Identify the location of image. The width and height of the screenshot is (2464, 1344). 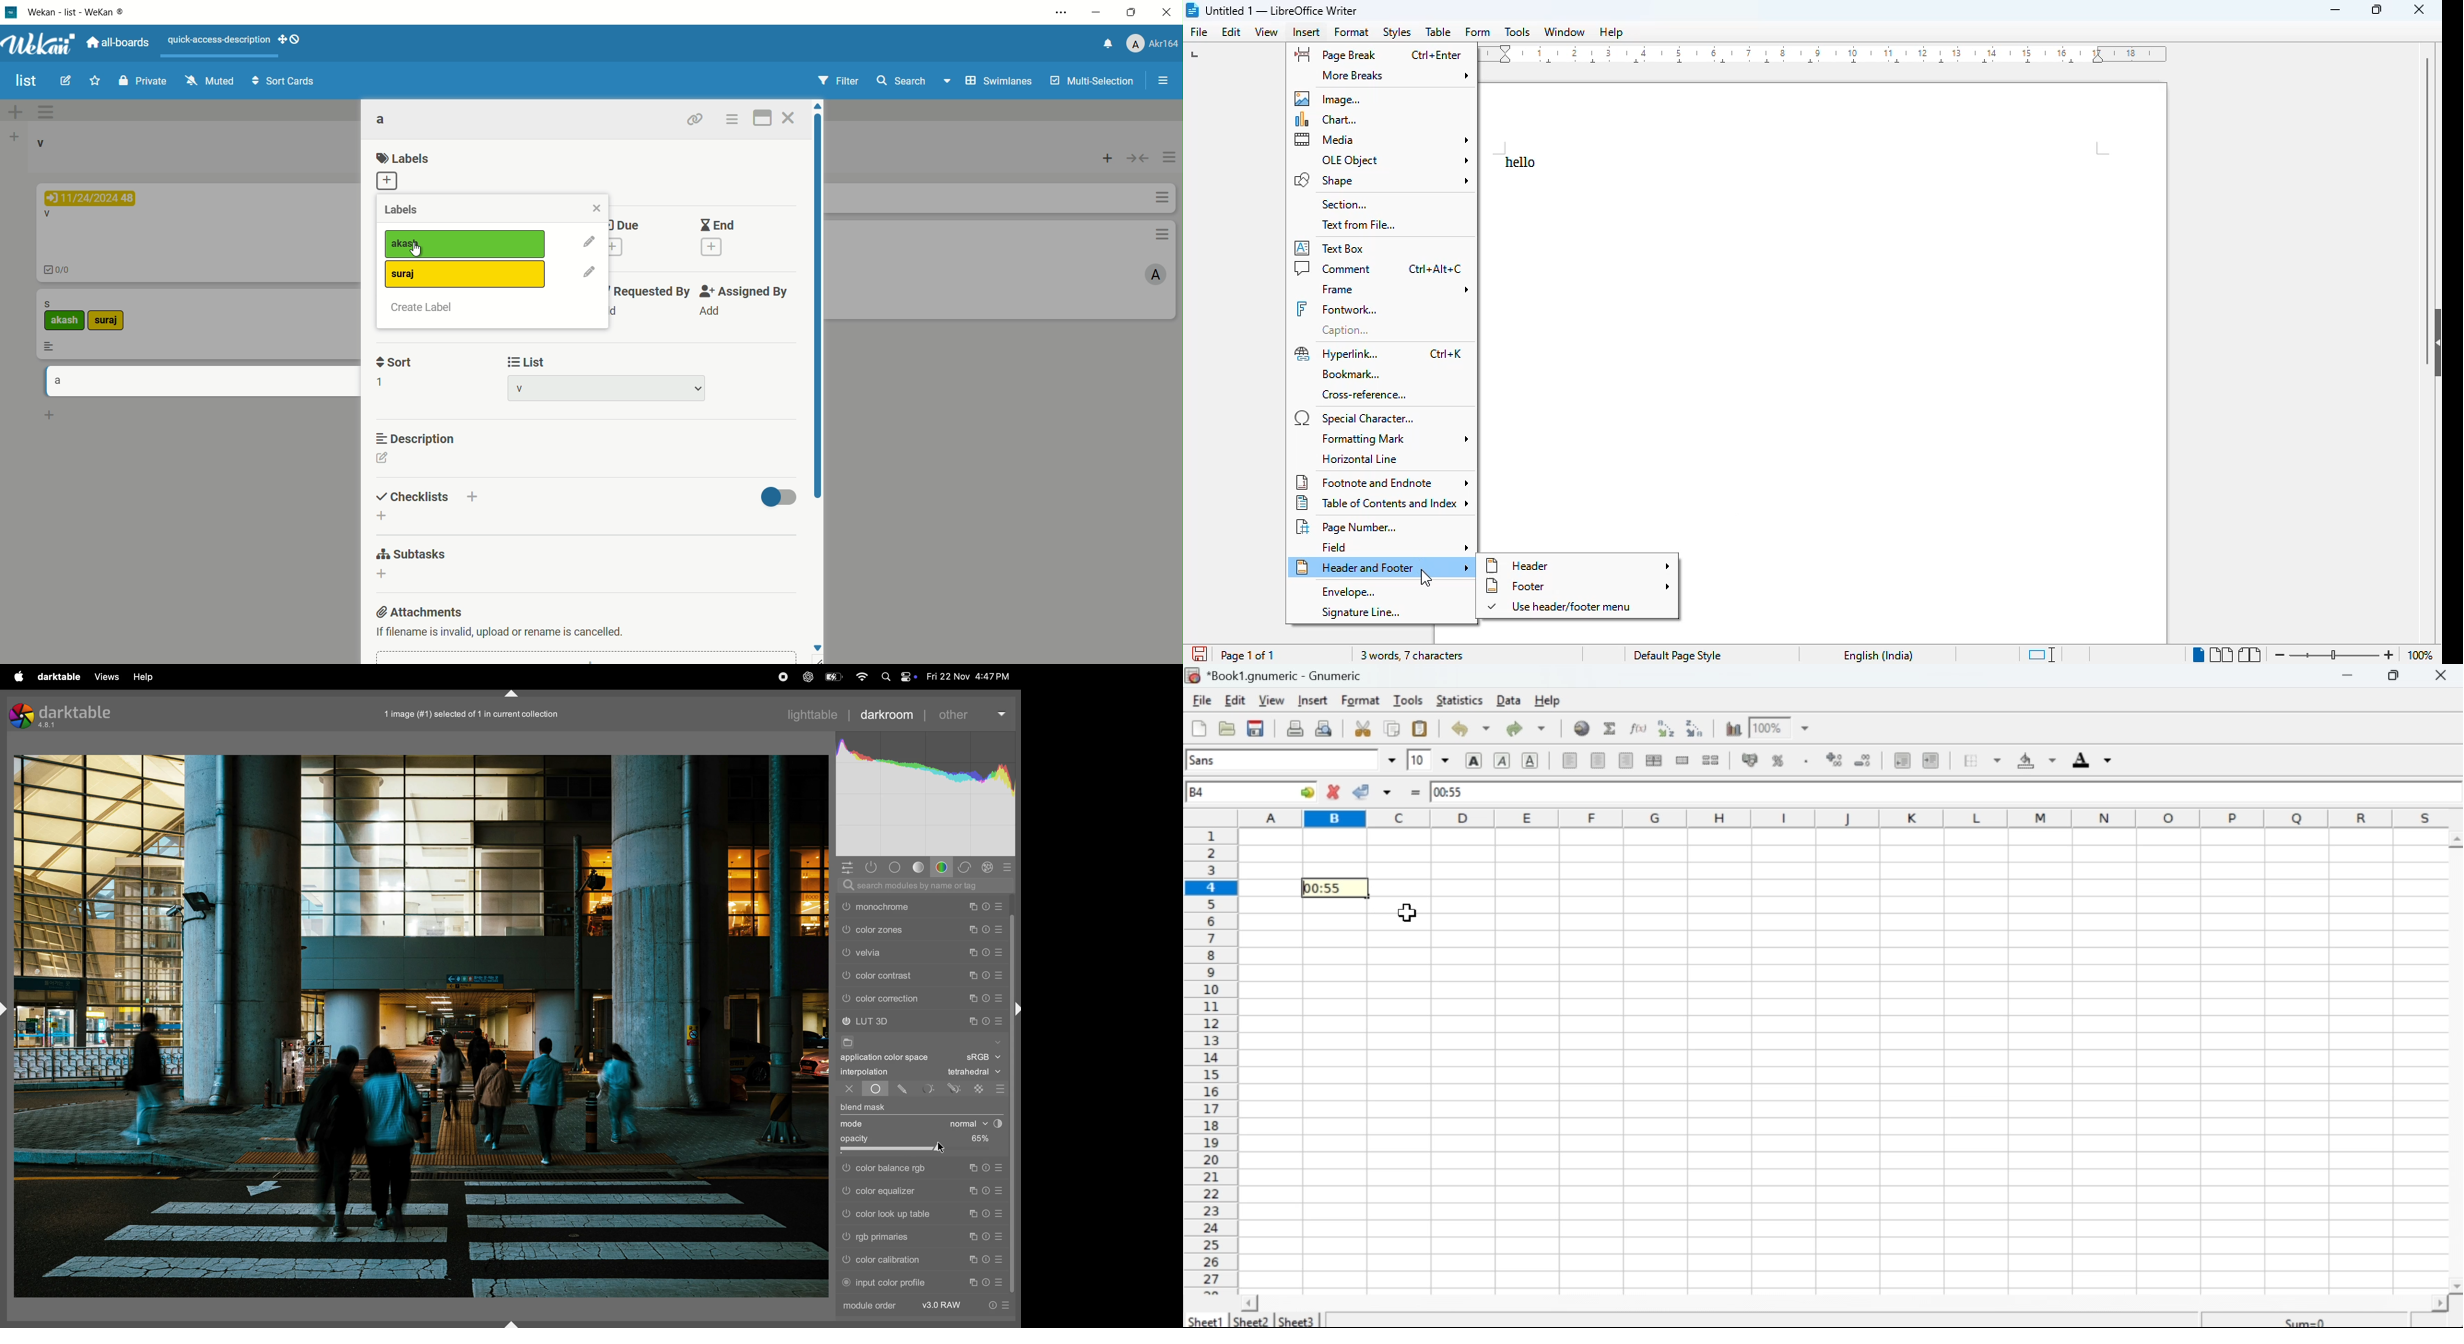
(423, 1027).